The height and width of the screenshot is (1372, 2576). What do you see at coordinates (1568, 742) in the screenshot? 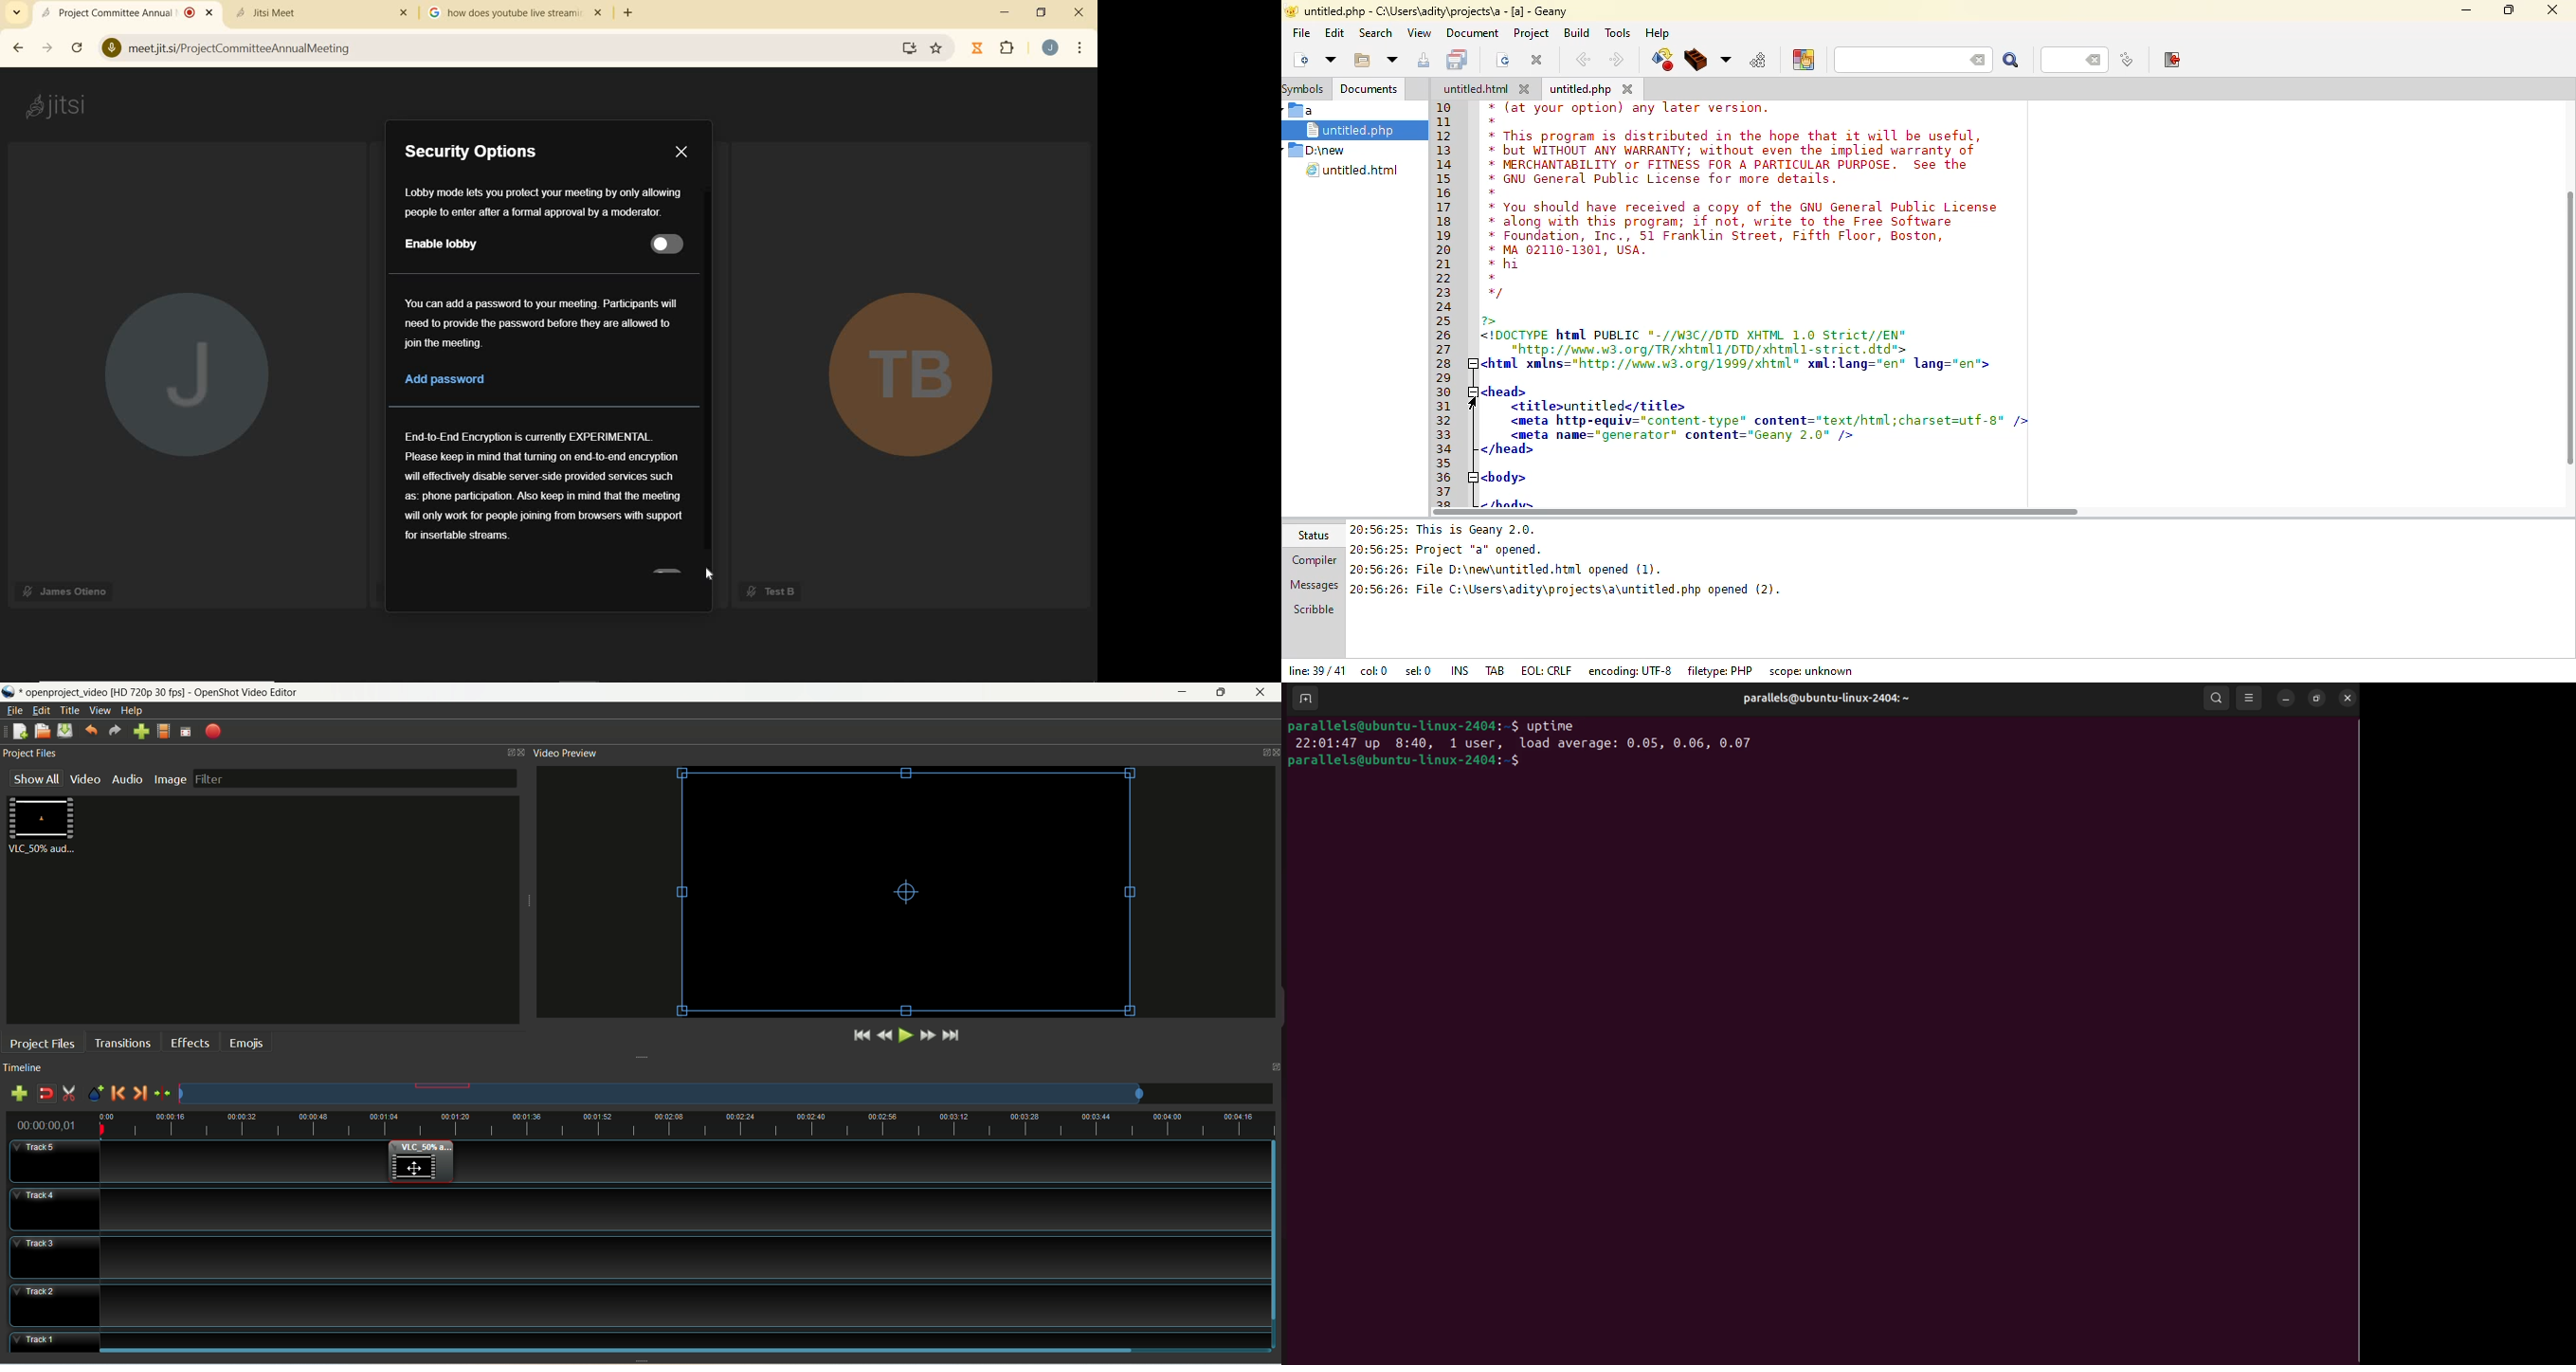
I see `load average` at bounding box center [1568, 742].